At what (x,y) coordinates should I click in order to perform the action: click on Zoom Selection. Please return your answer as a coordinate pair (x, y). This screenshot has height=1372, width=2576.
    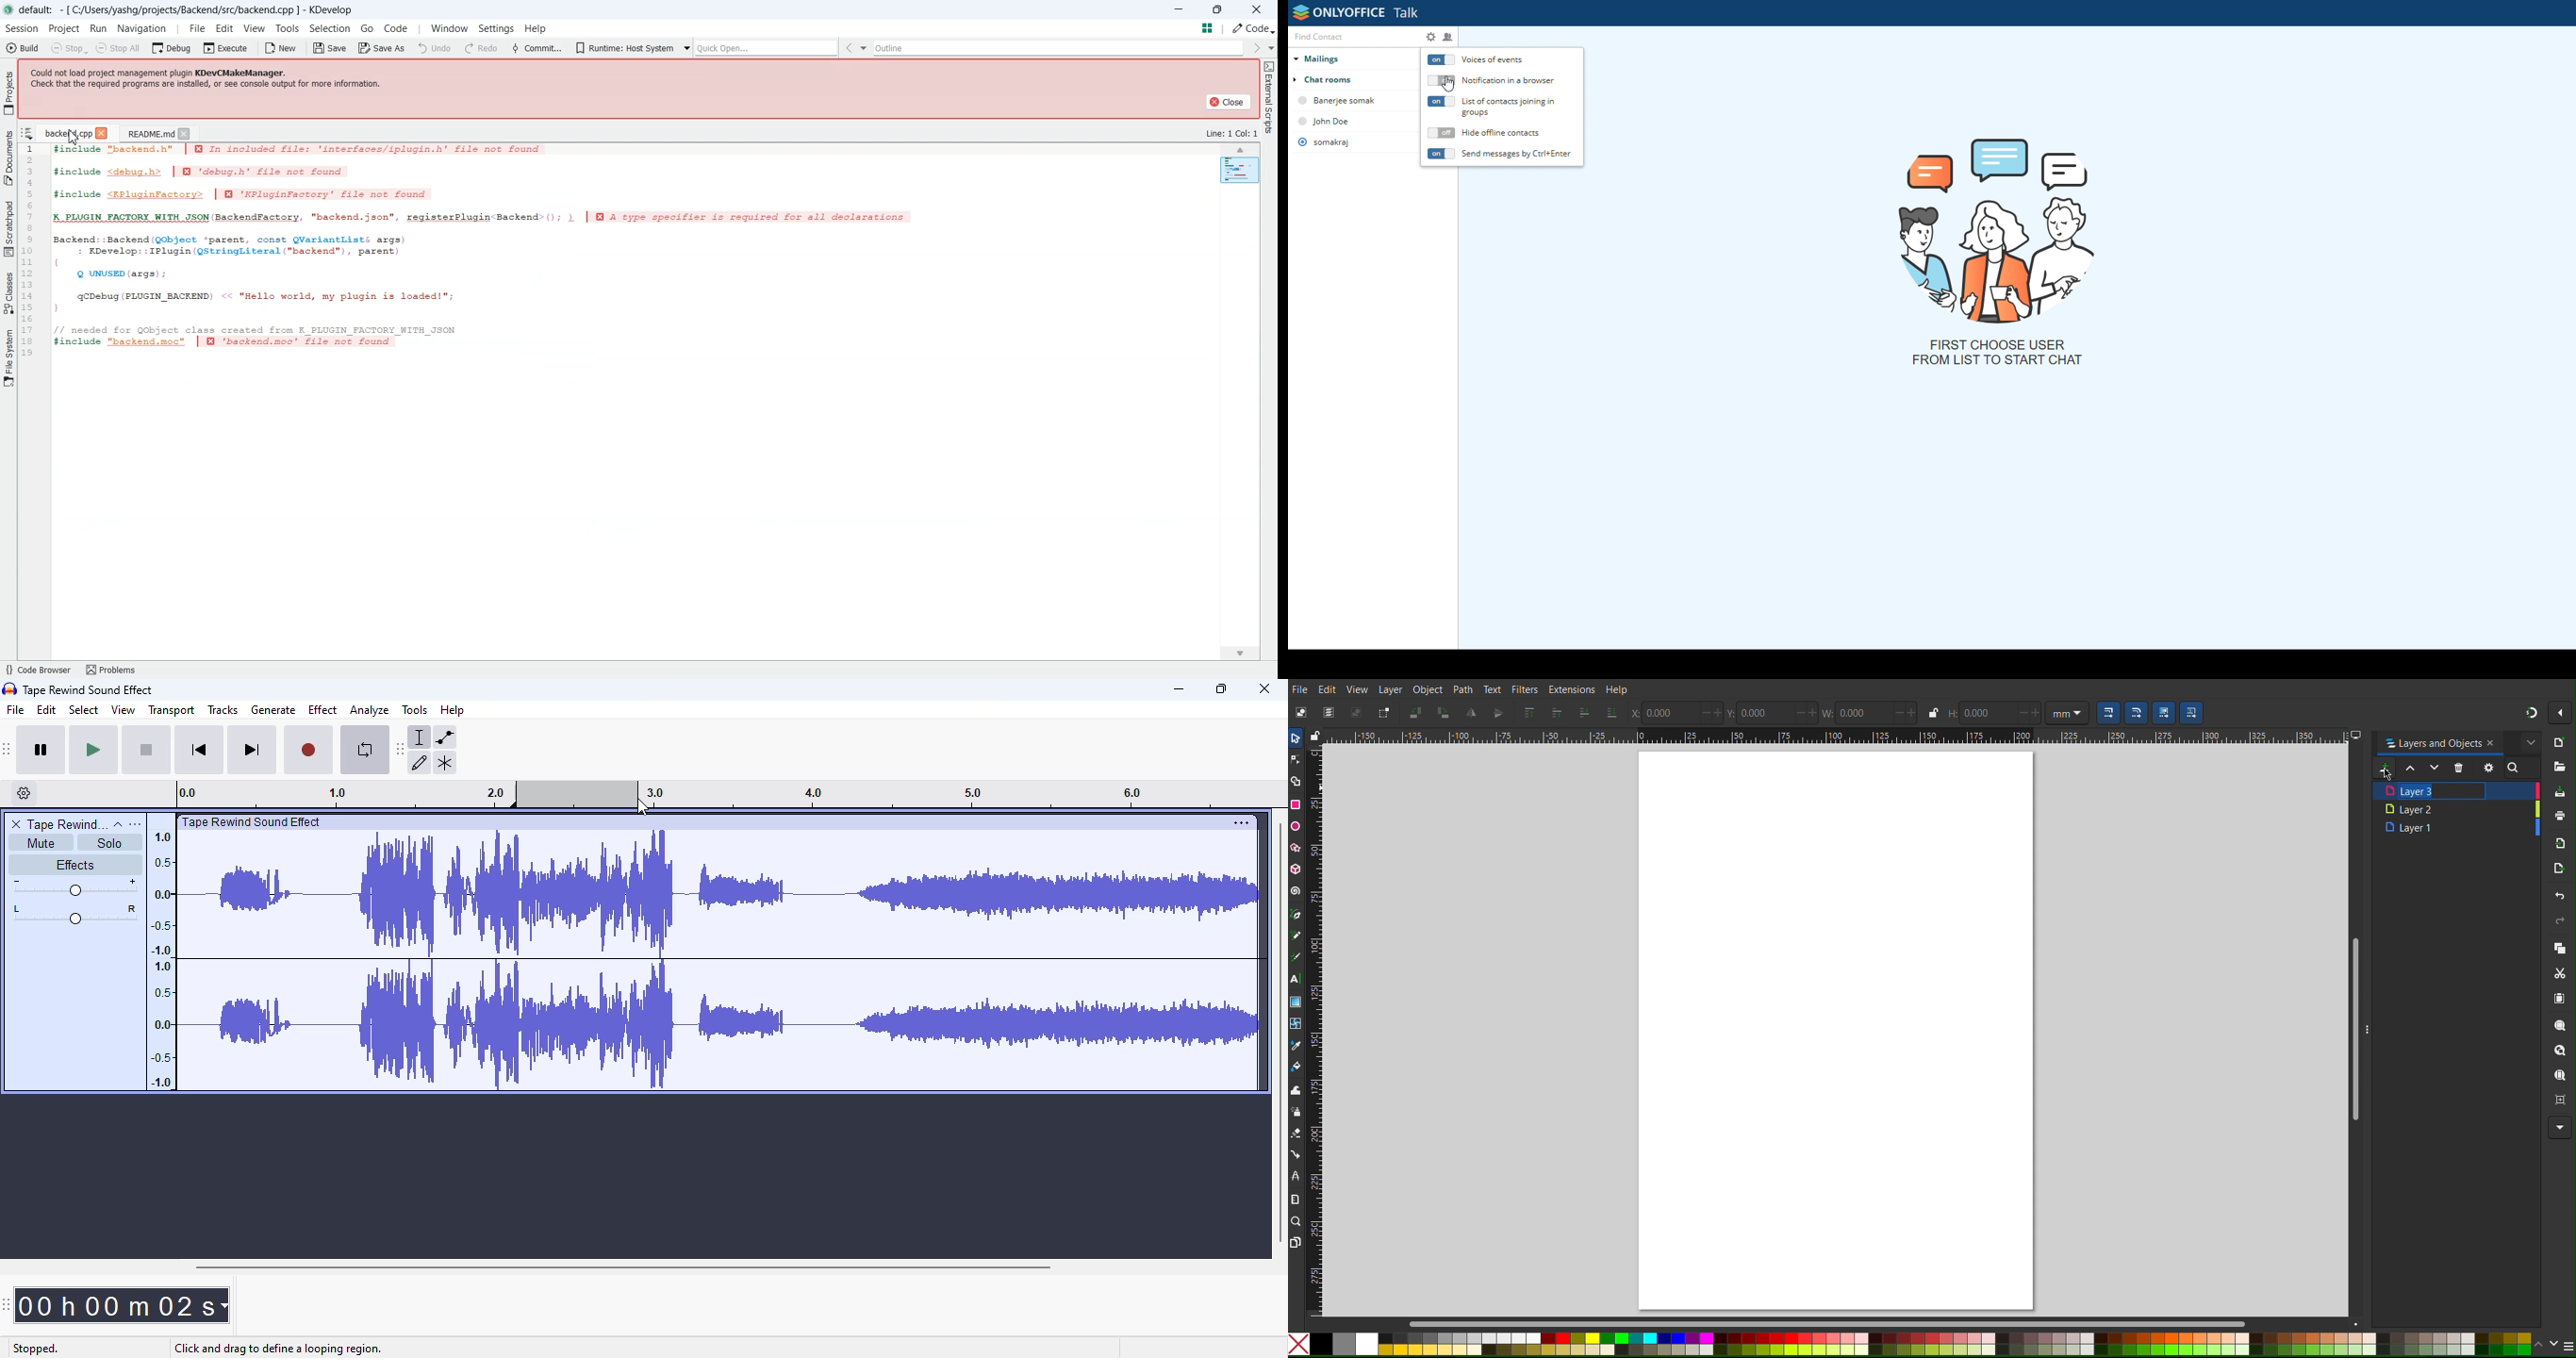
    Looking at the image, I should click on (2557, 1026).